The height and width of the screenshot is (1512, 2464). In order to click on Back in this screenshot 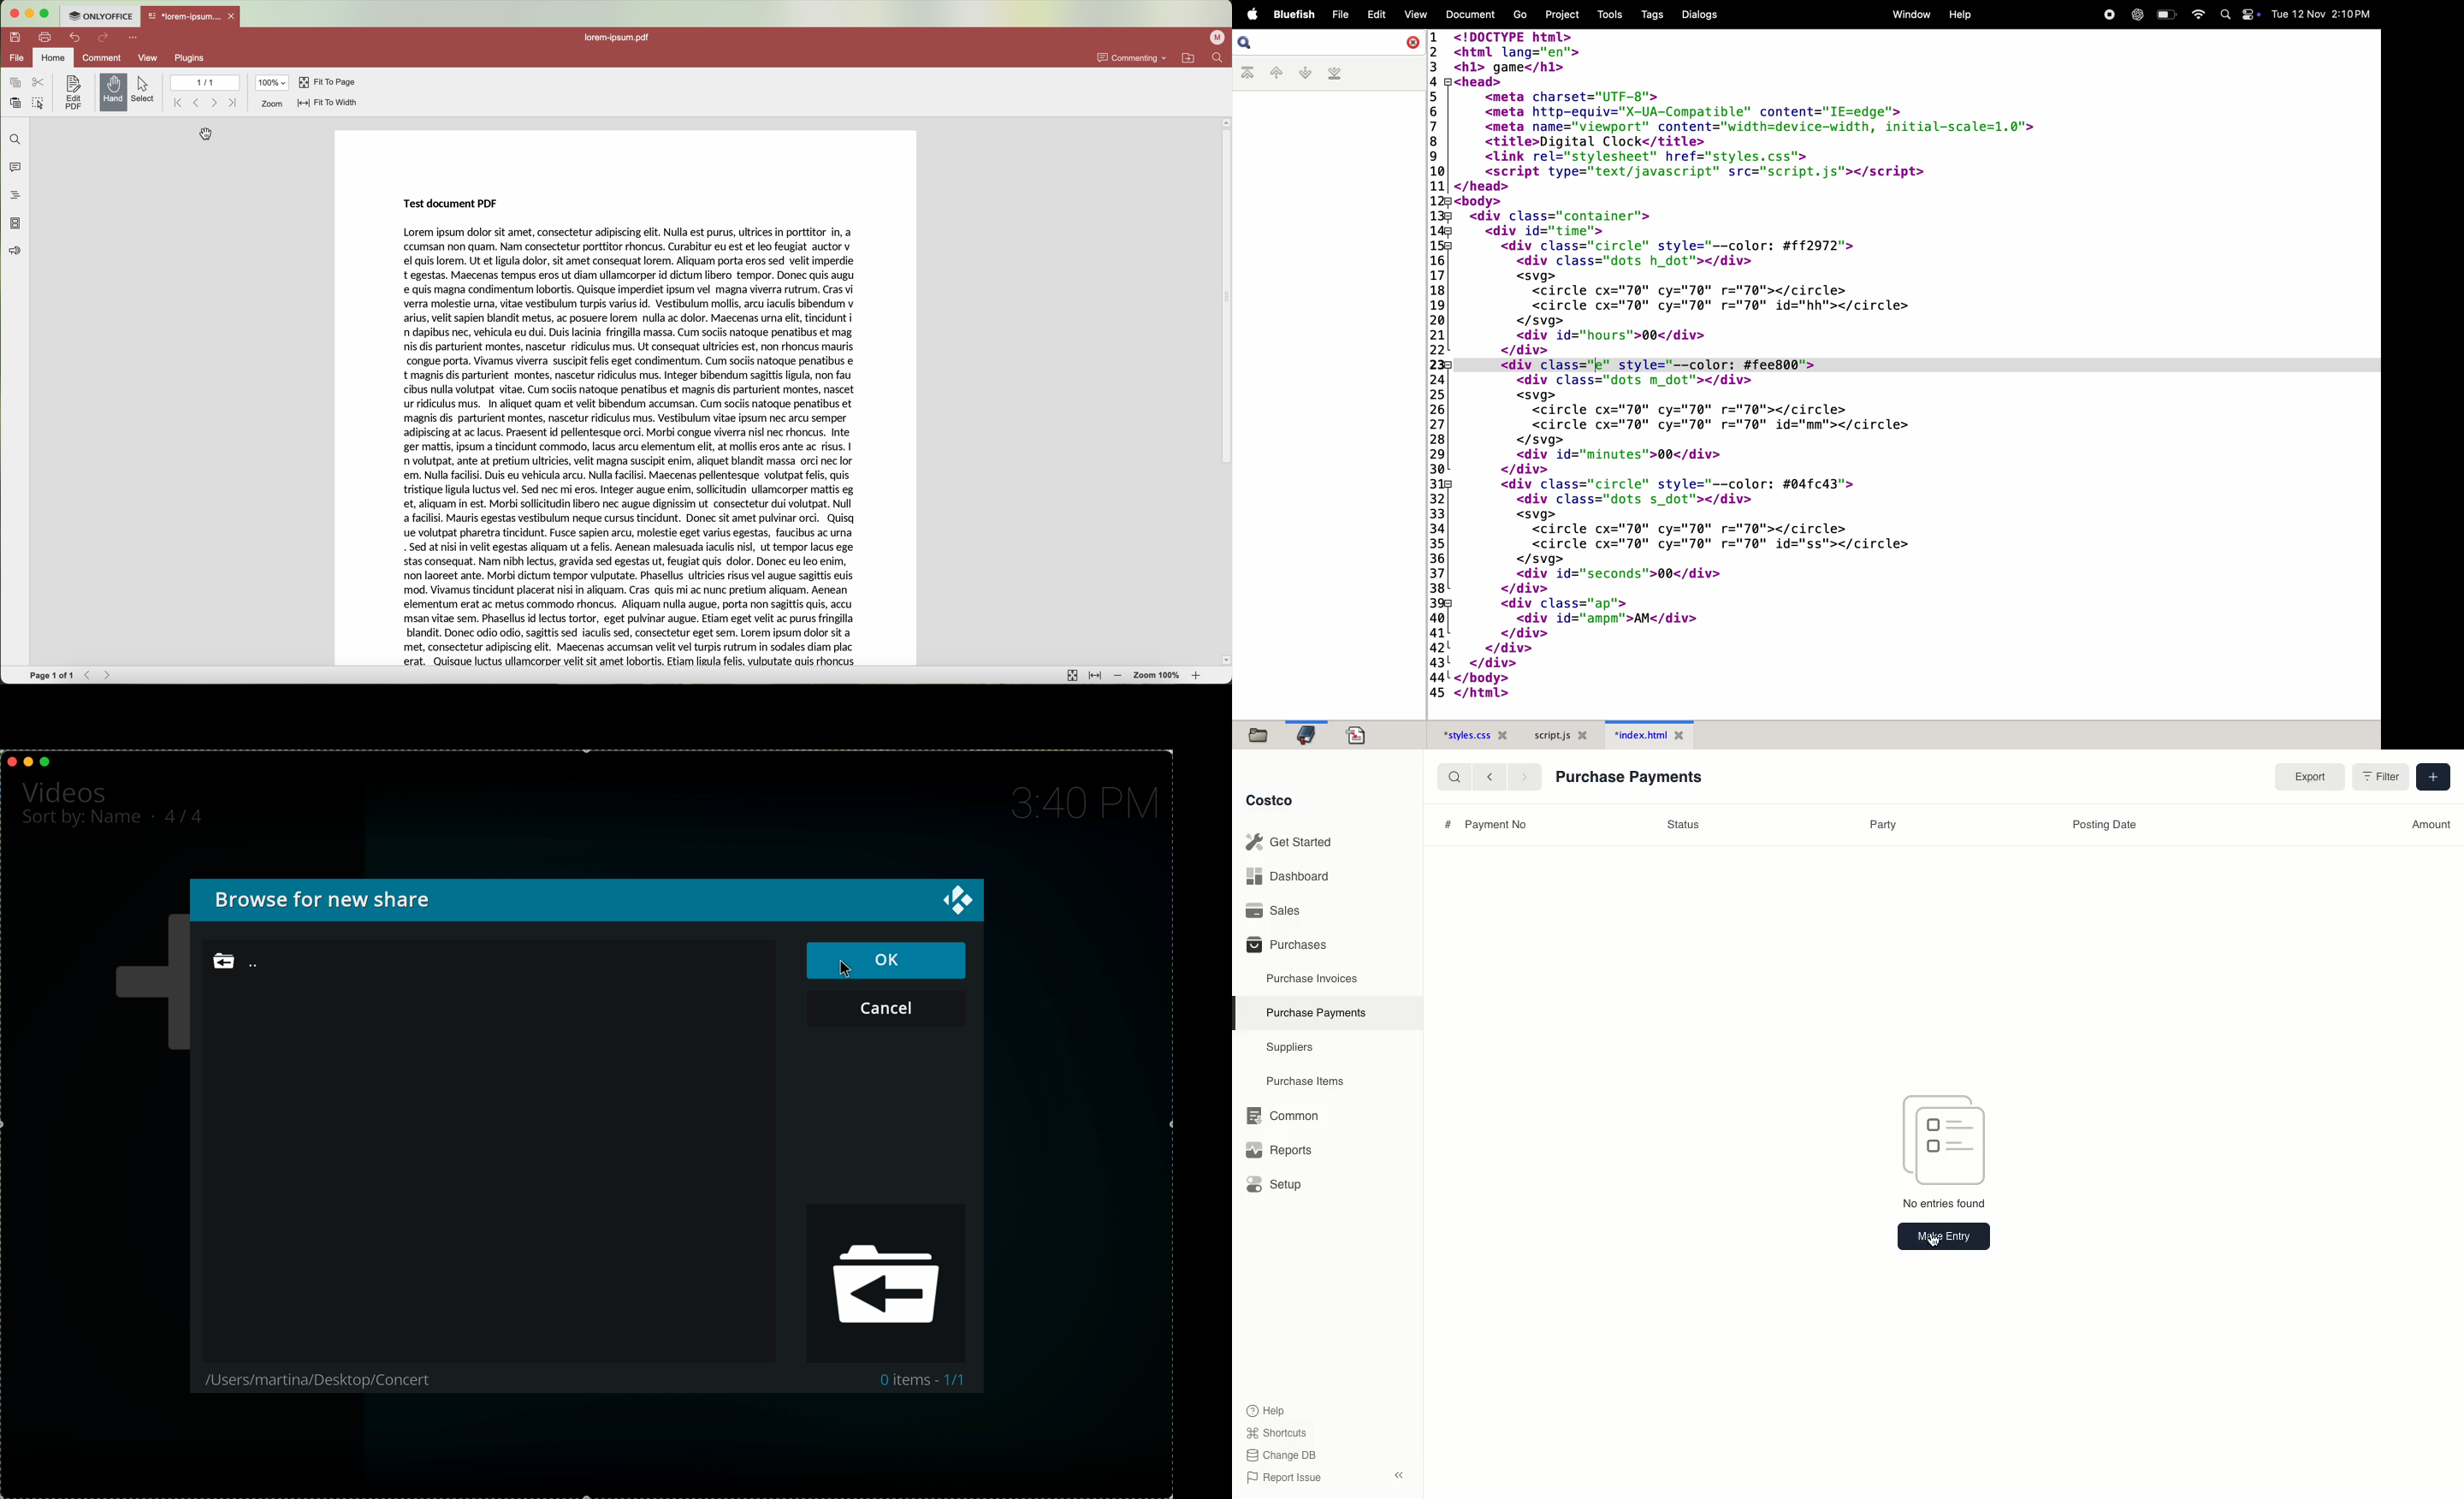, I will do `click(1490, 776)`.